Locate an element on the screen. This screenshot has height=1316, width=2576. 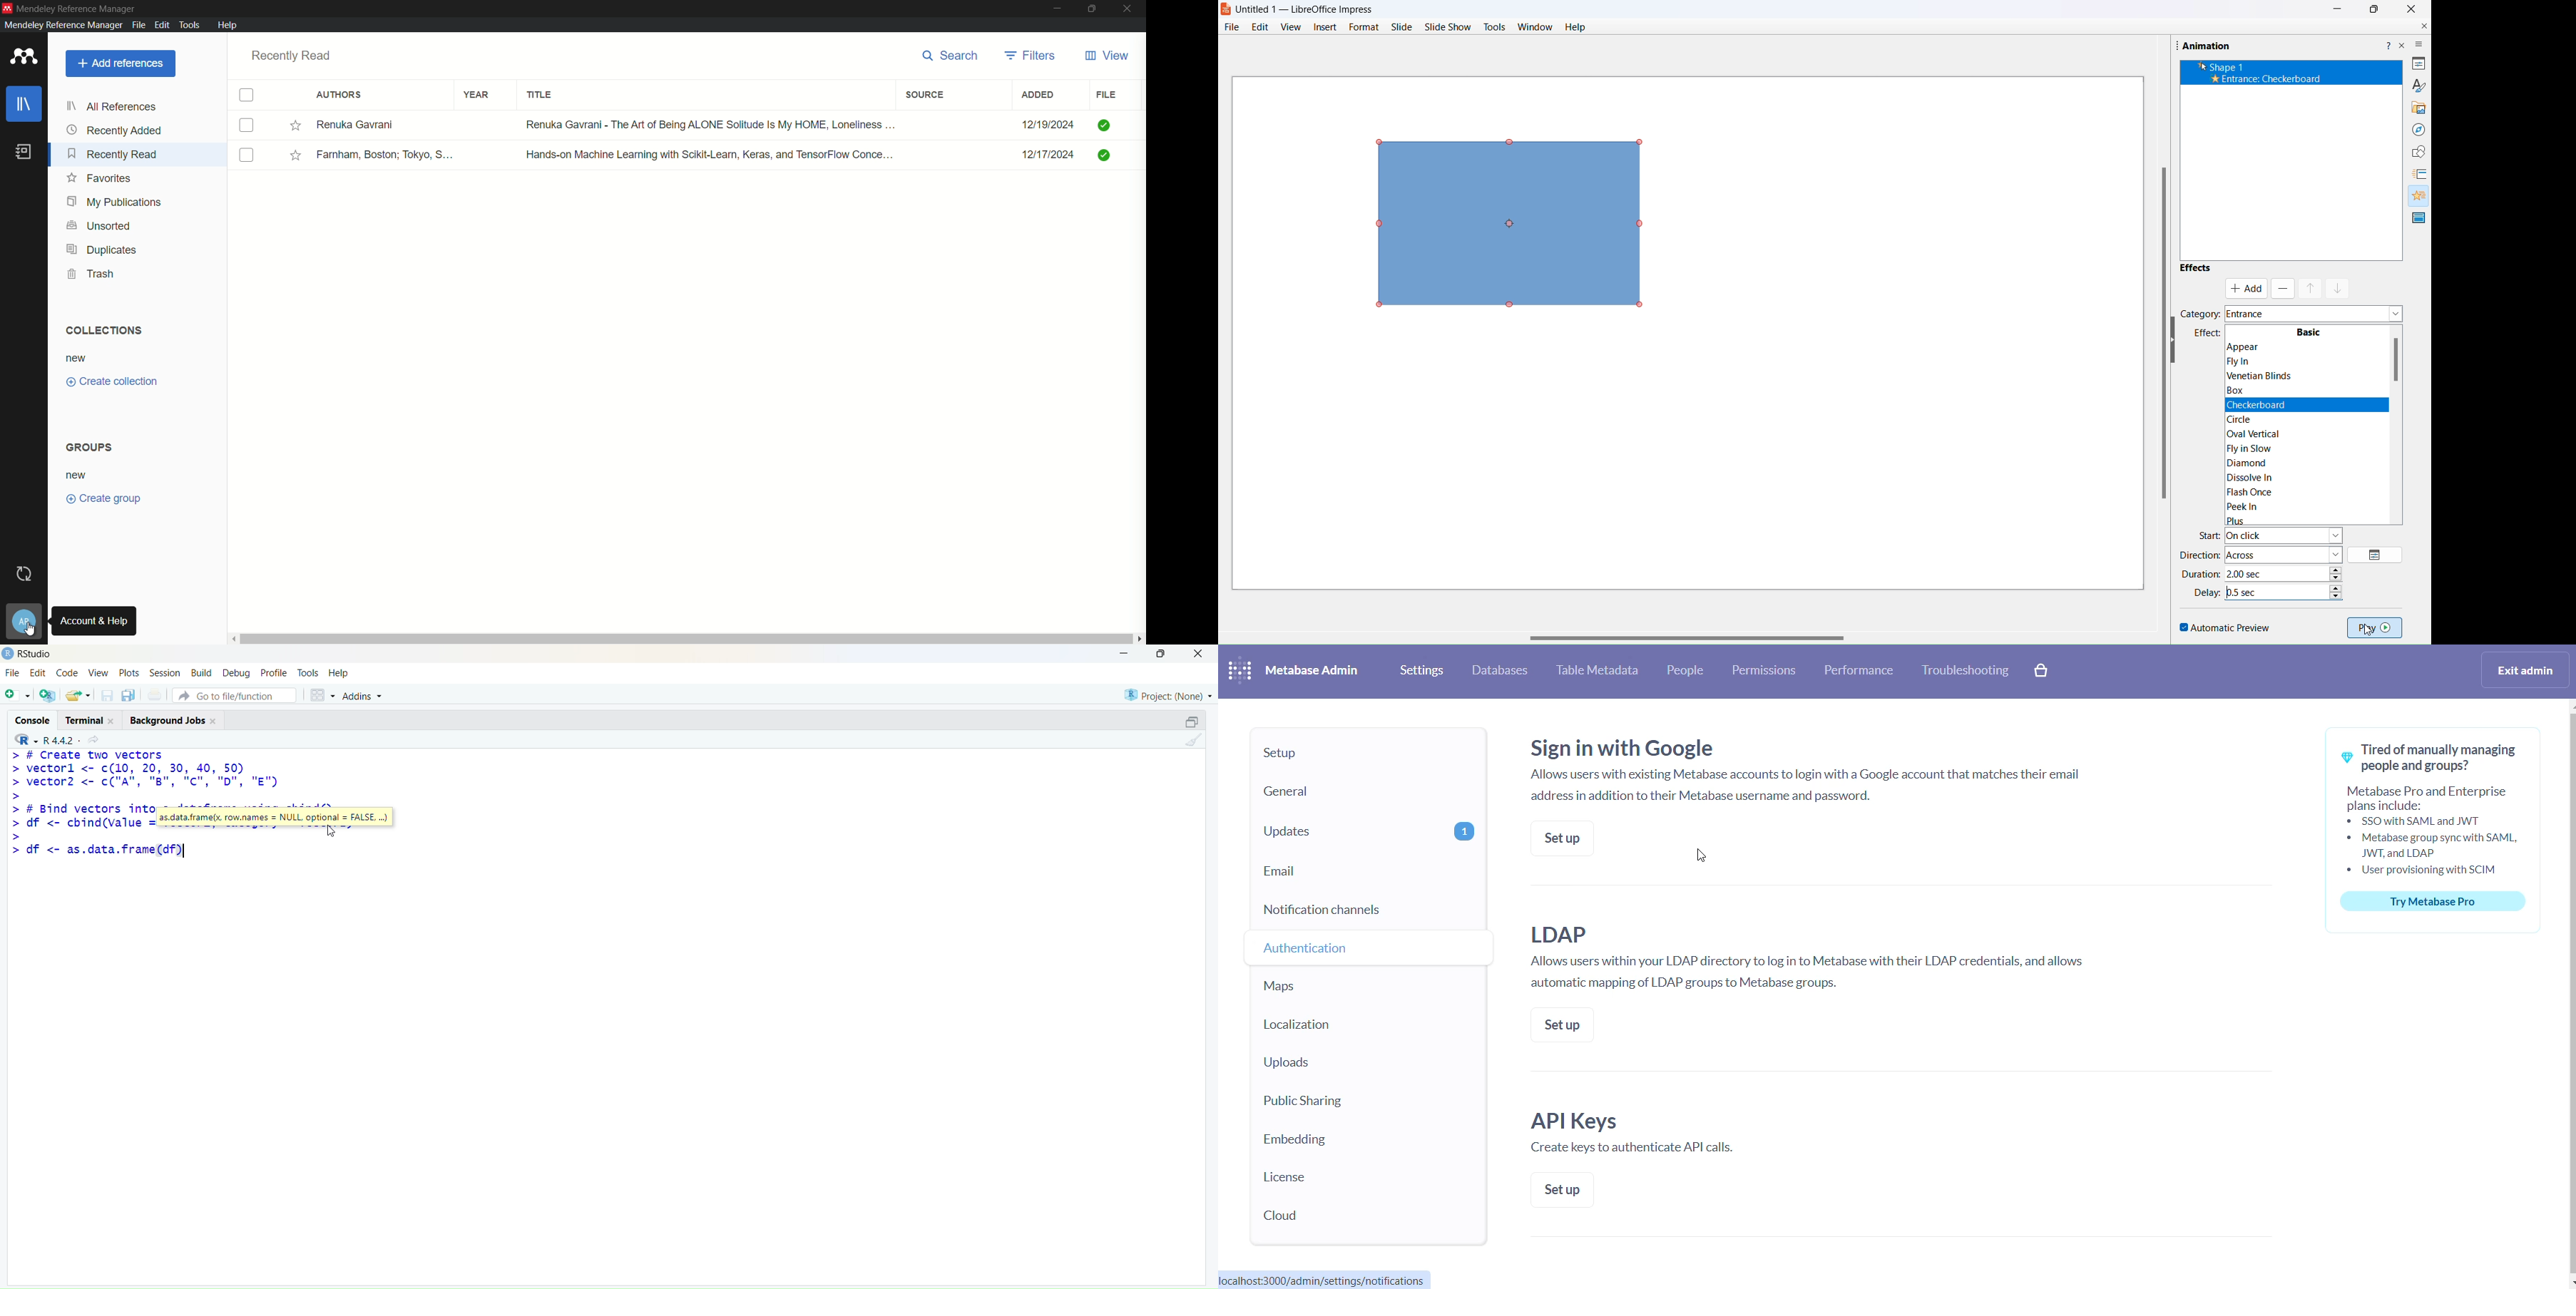
save all open document is located at coordinates (129, 696).